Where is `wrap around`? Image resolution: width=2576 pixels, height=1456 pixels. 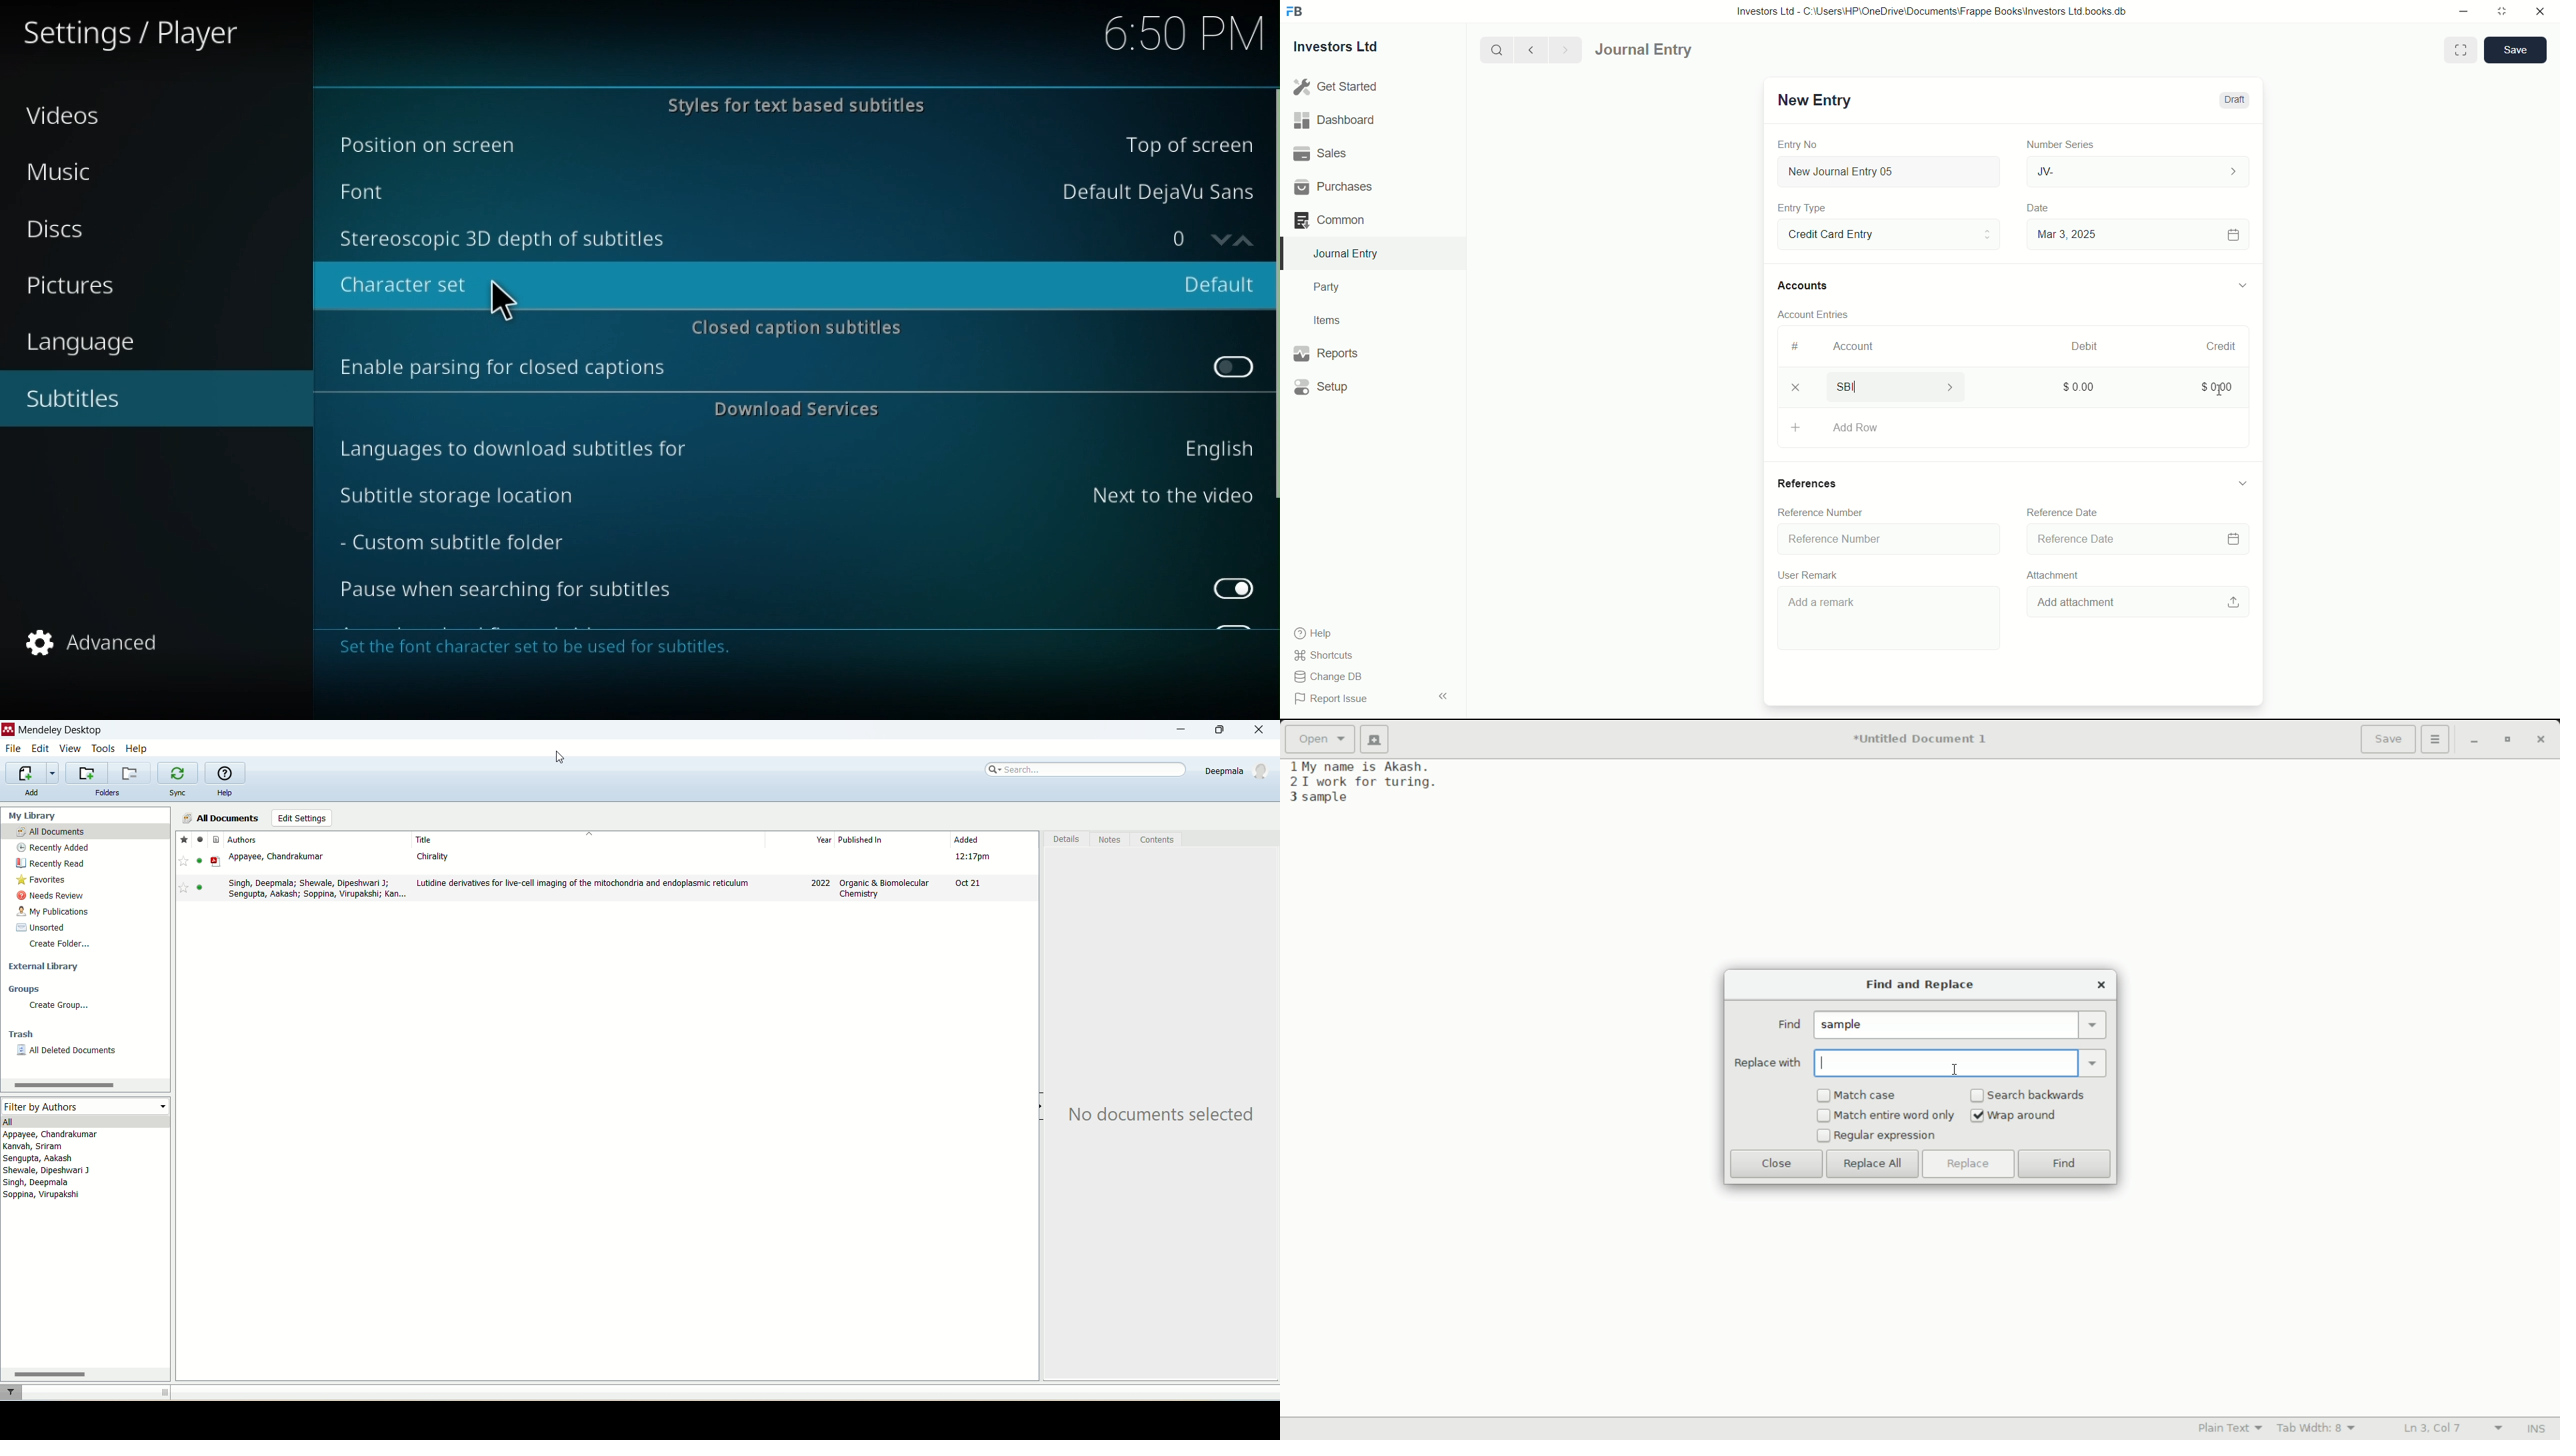 wrap around is located at coordinates (2025, 1116).